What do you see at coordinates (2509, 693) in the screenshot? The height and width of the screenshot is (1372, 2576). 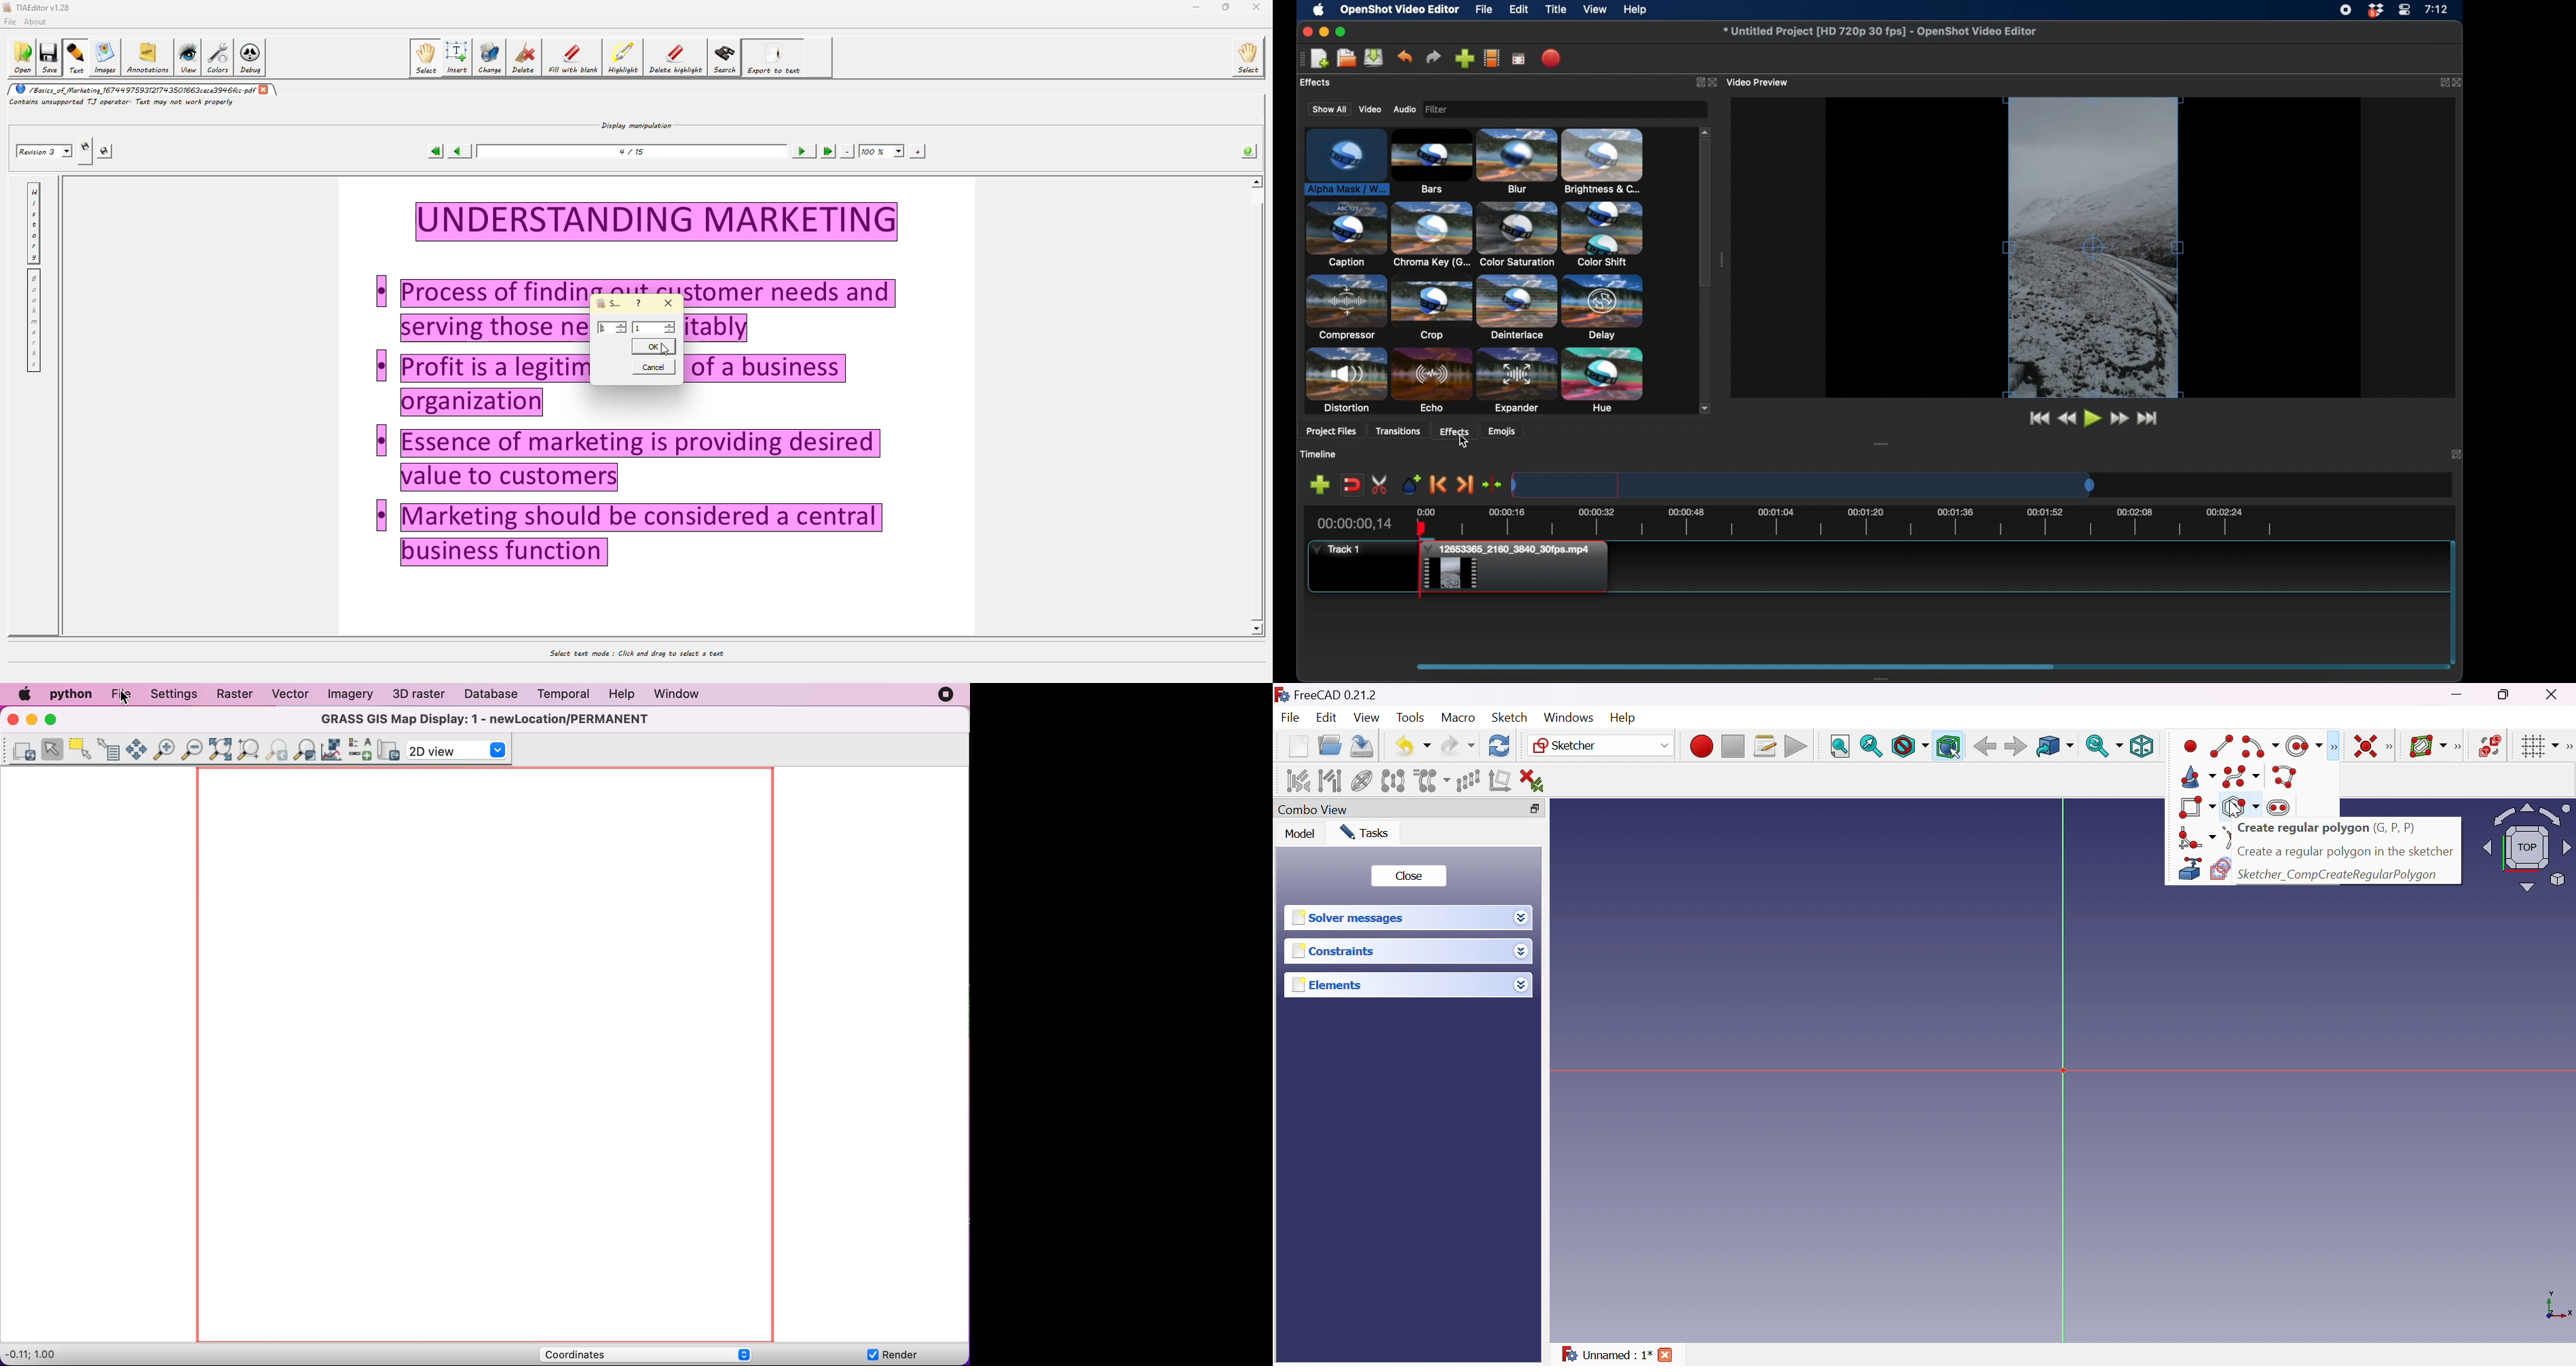 I see `Restore down` at bounding box center [2509, 693].